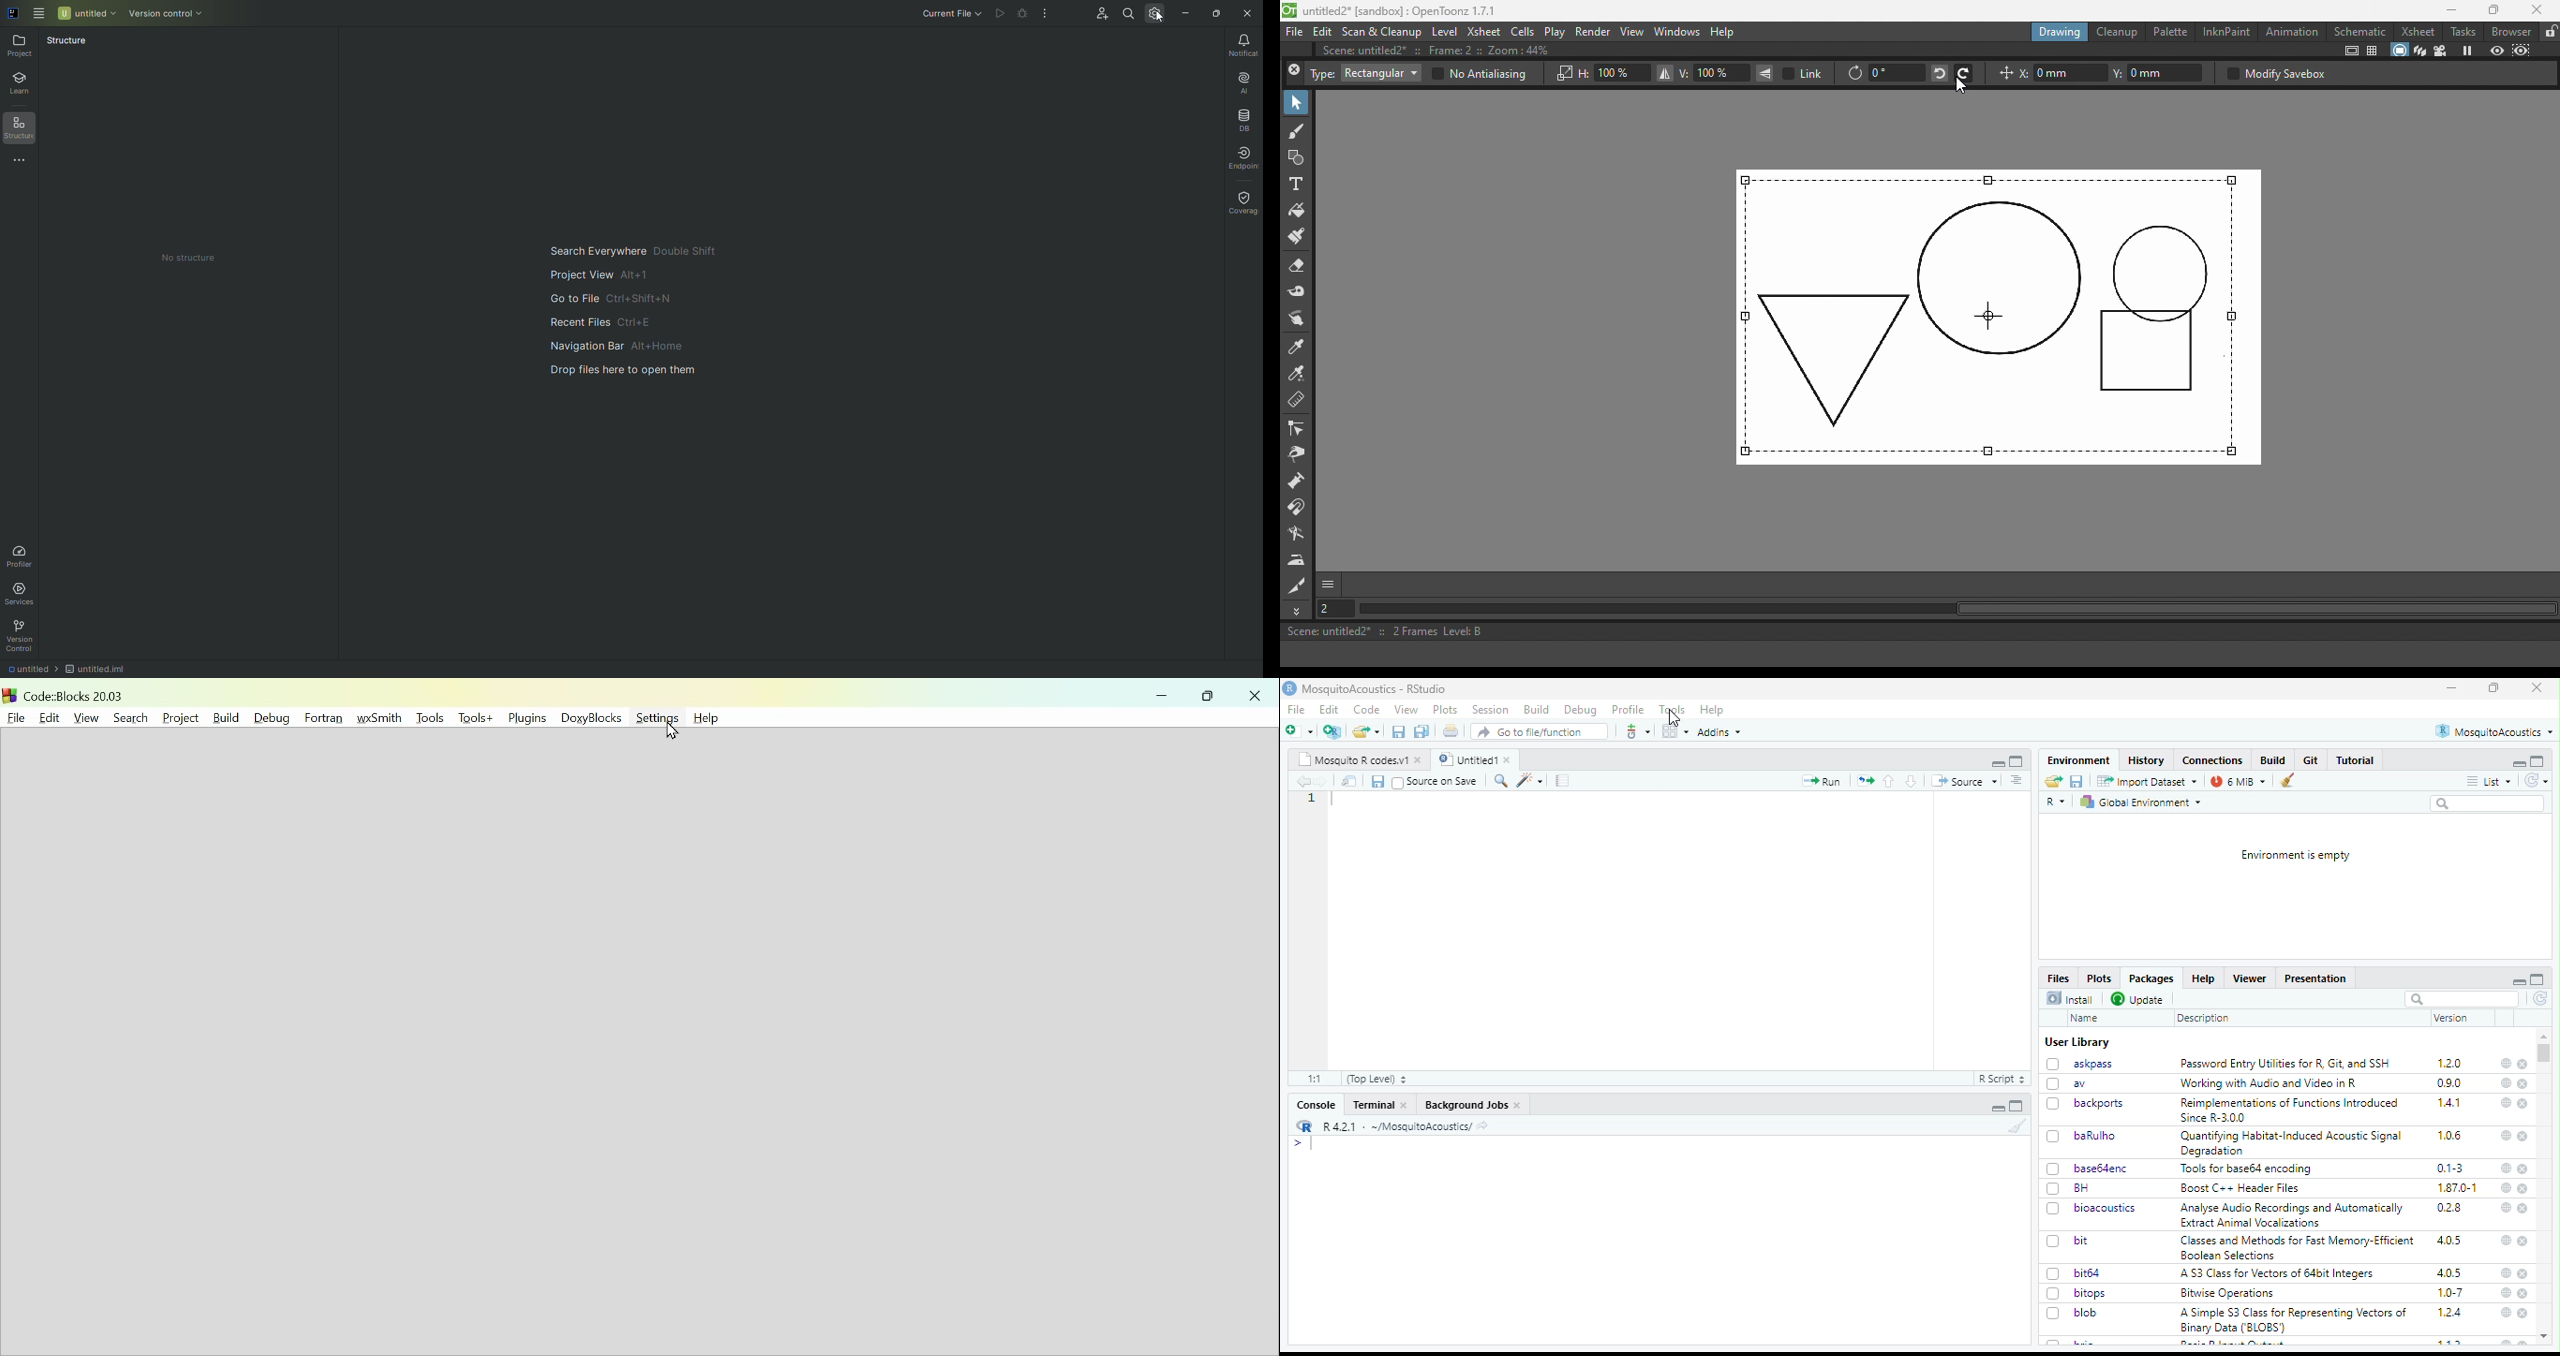 This screenshot has width=2576, height=1372. Describe the element at coordinates (2091, 1294) in the screenshot. I see `bitops` at that location.